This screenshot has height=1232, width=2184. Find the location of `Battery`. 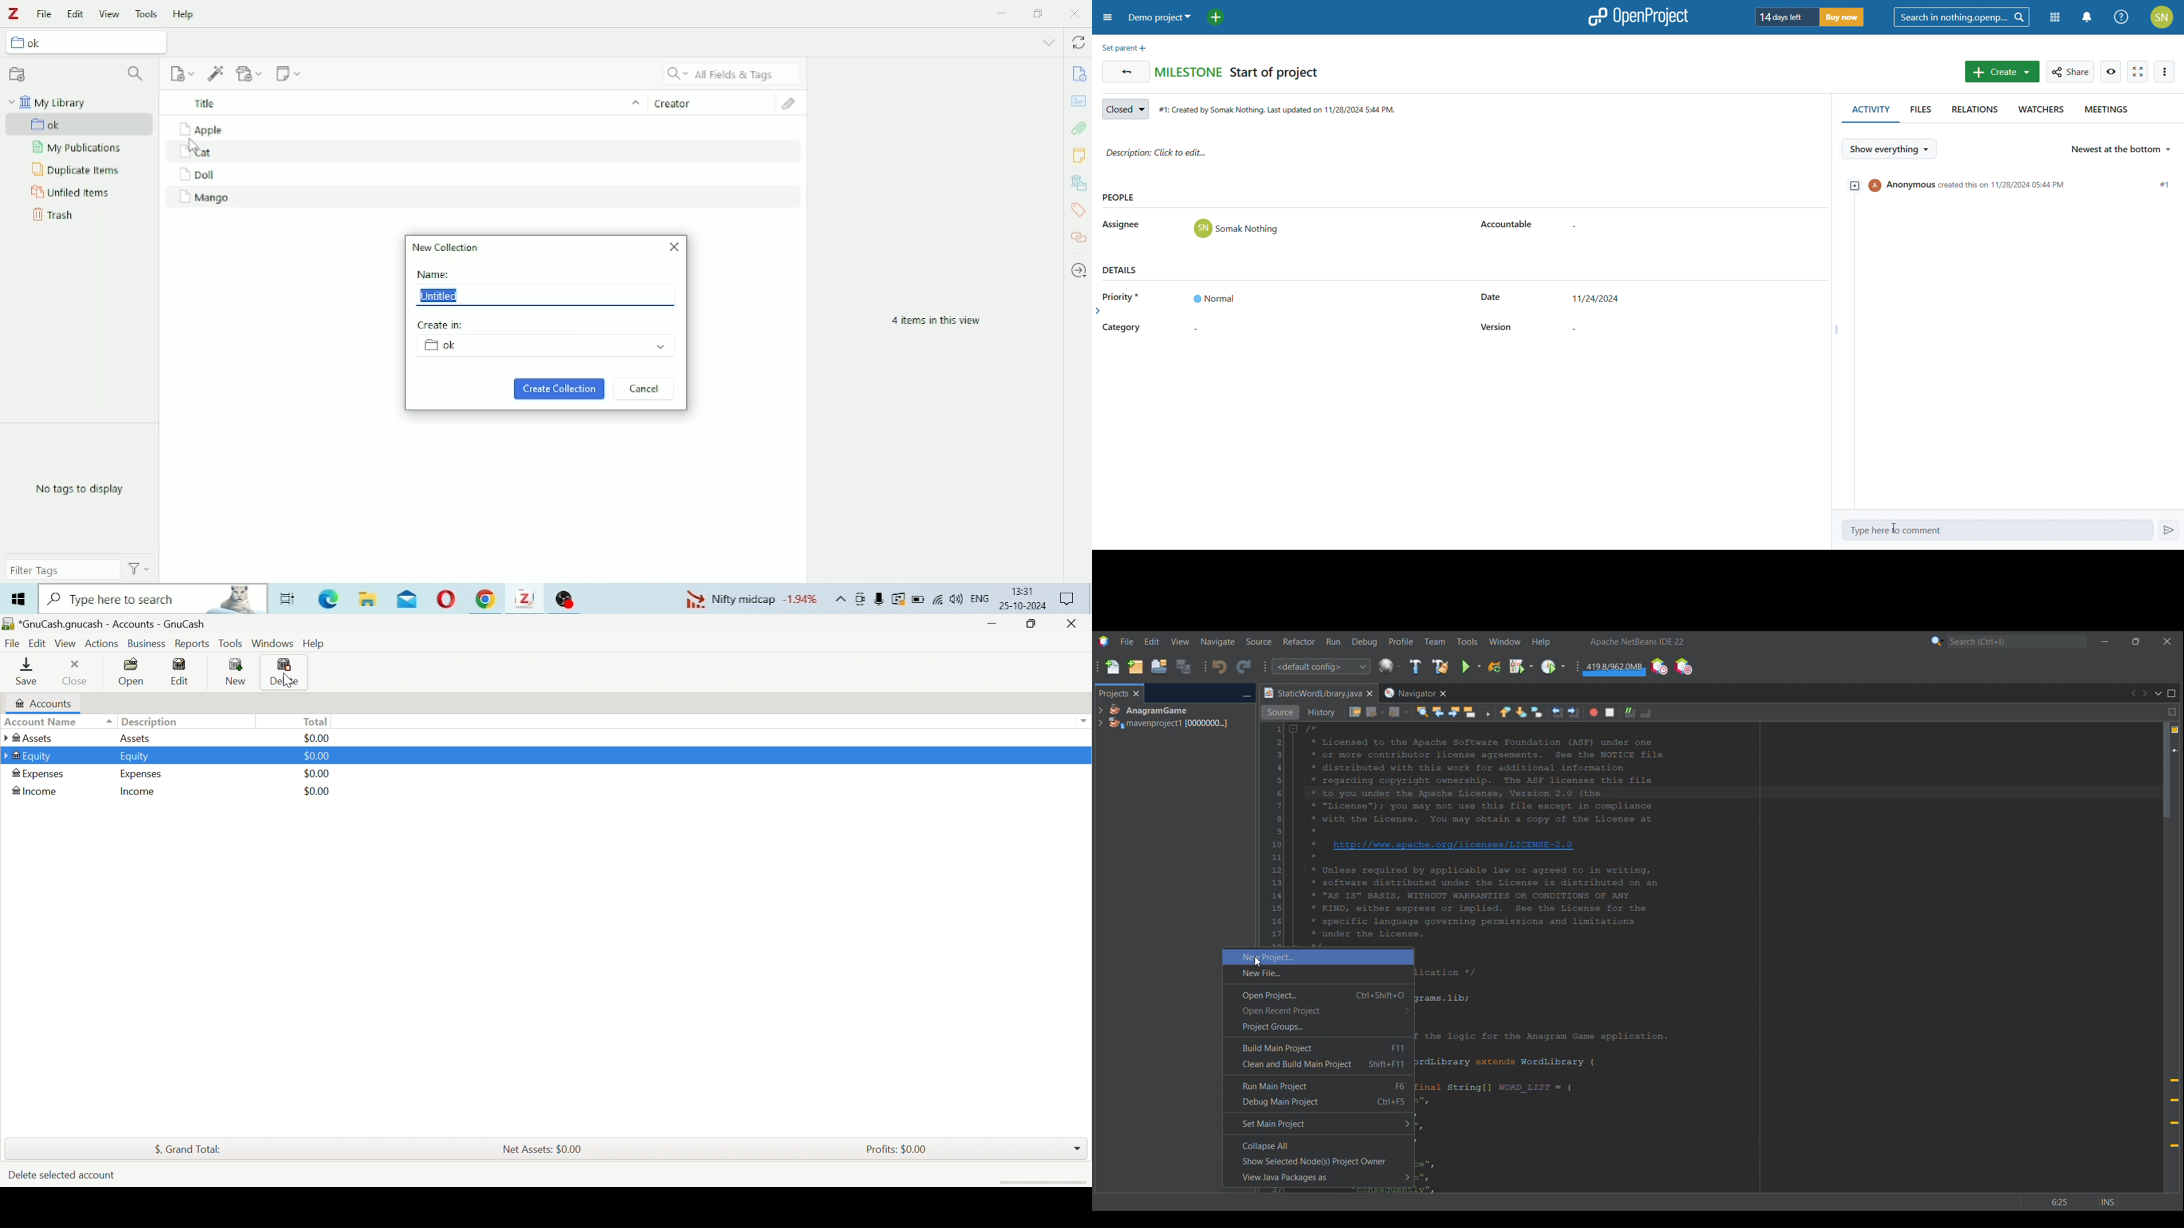

Battery is located at coordinates (918, 599).